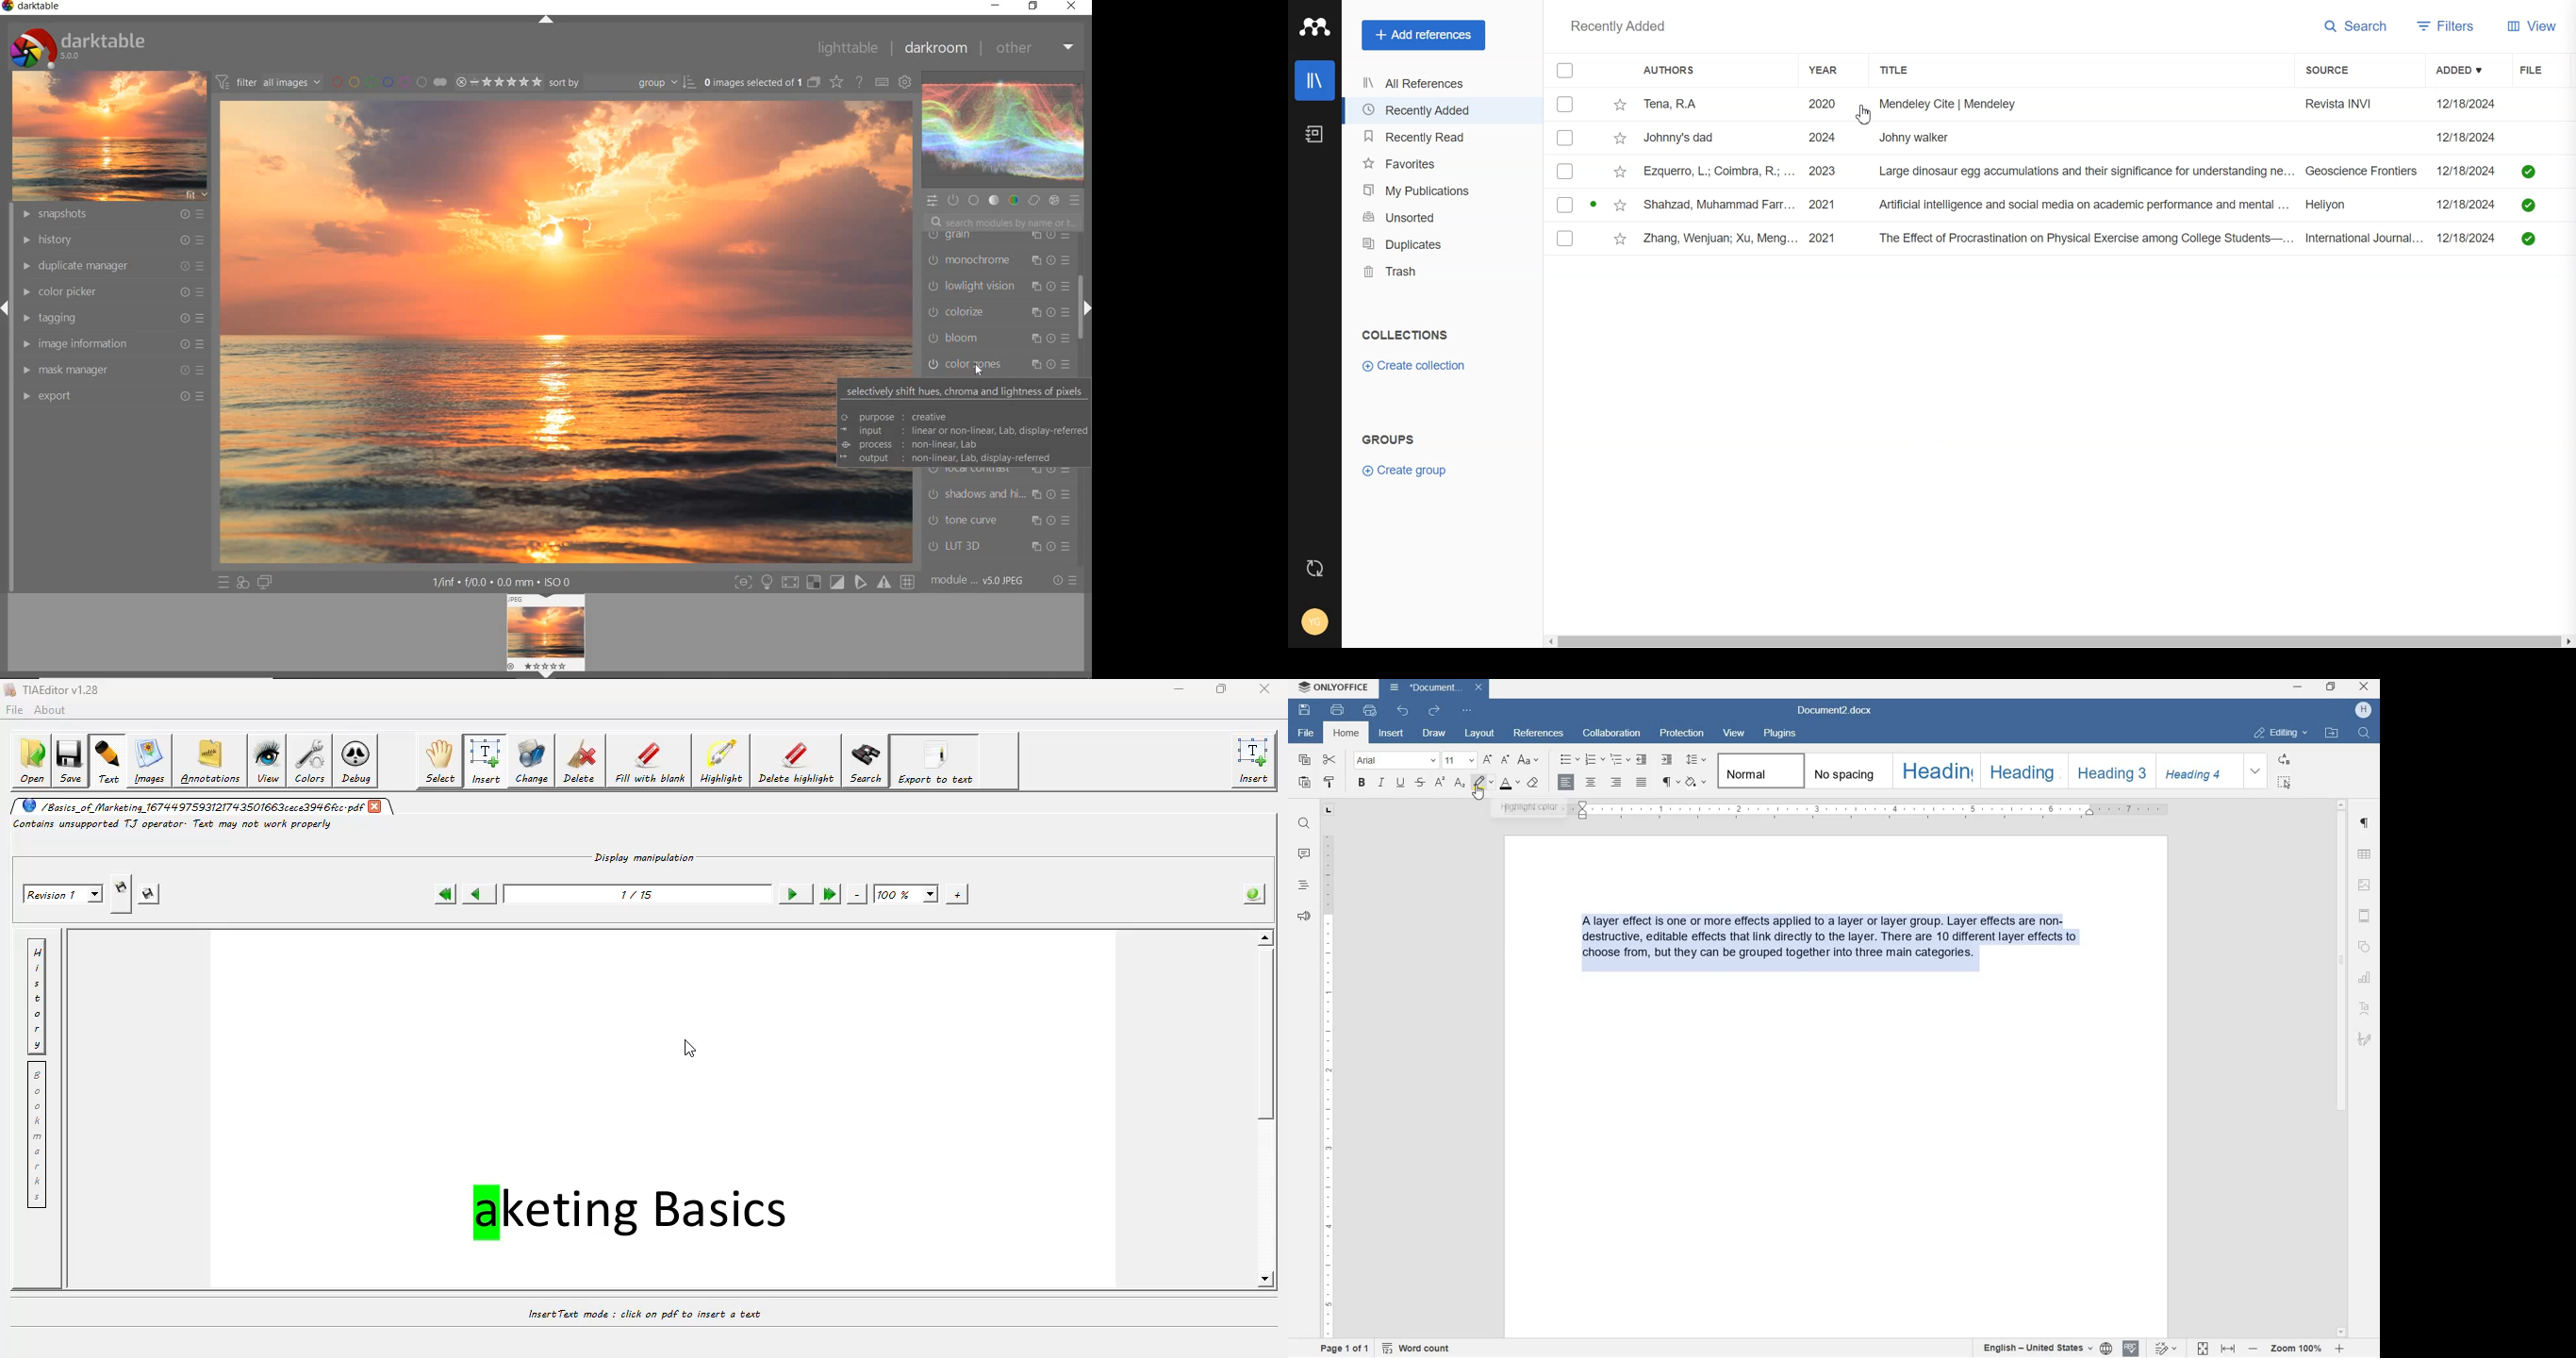 The width and height of the screenshot is (2576, 1372). Describe the element at coordinates (1330, 760) in the screenshot. I see `CUT` at that location.